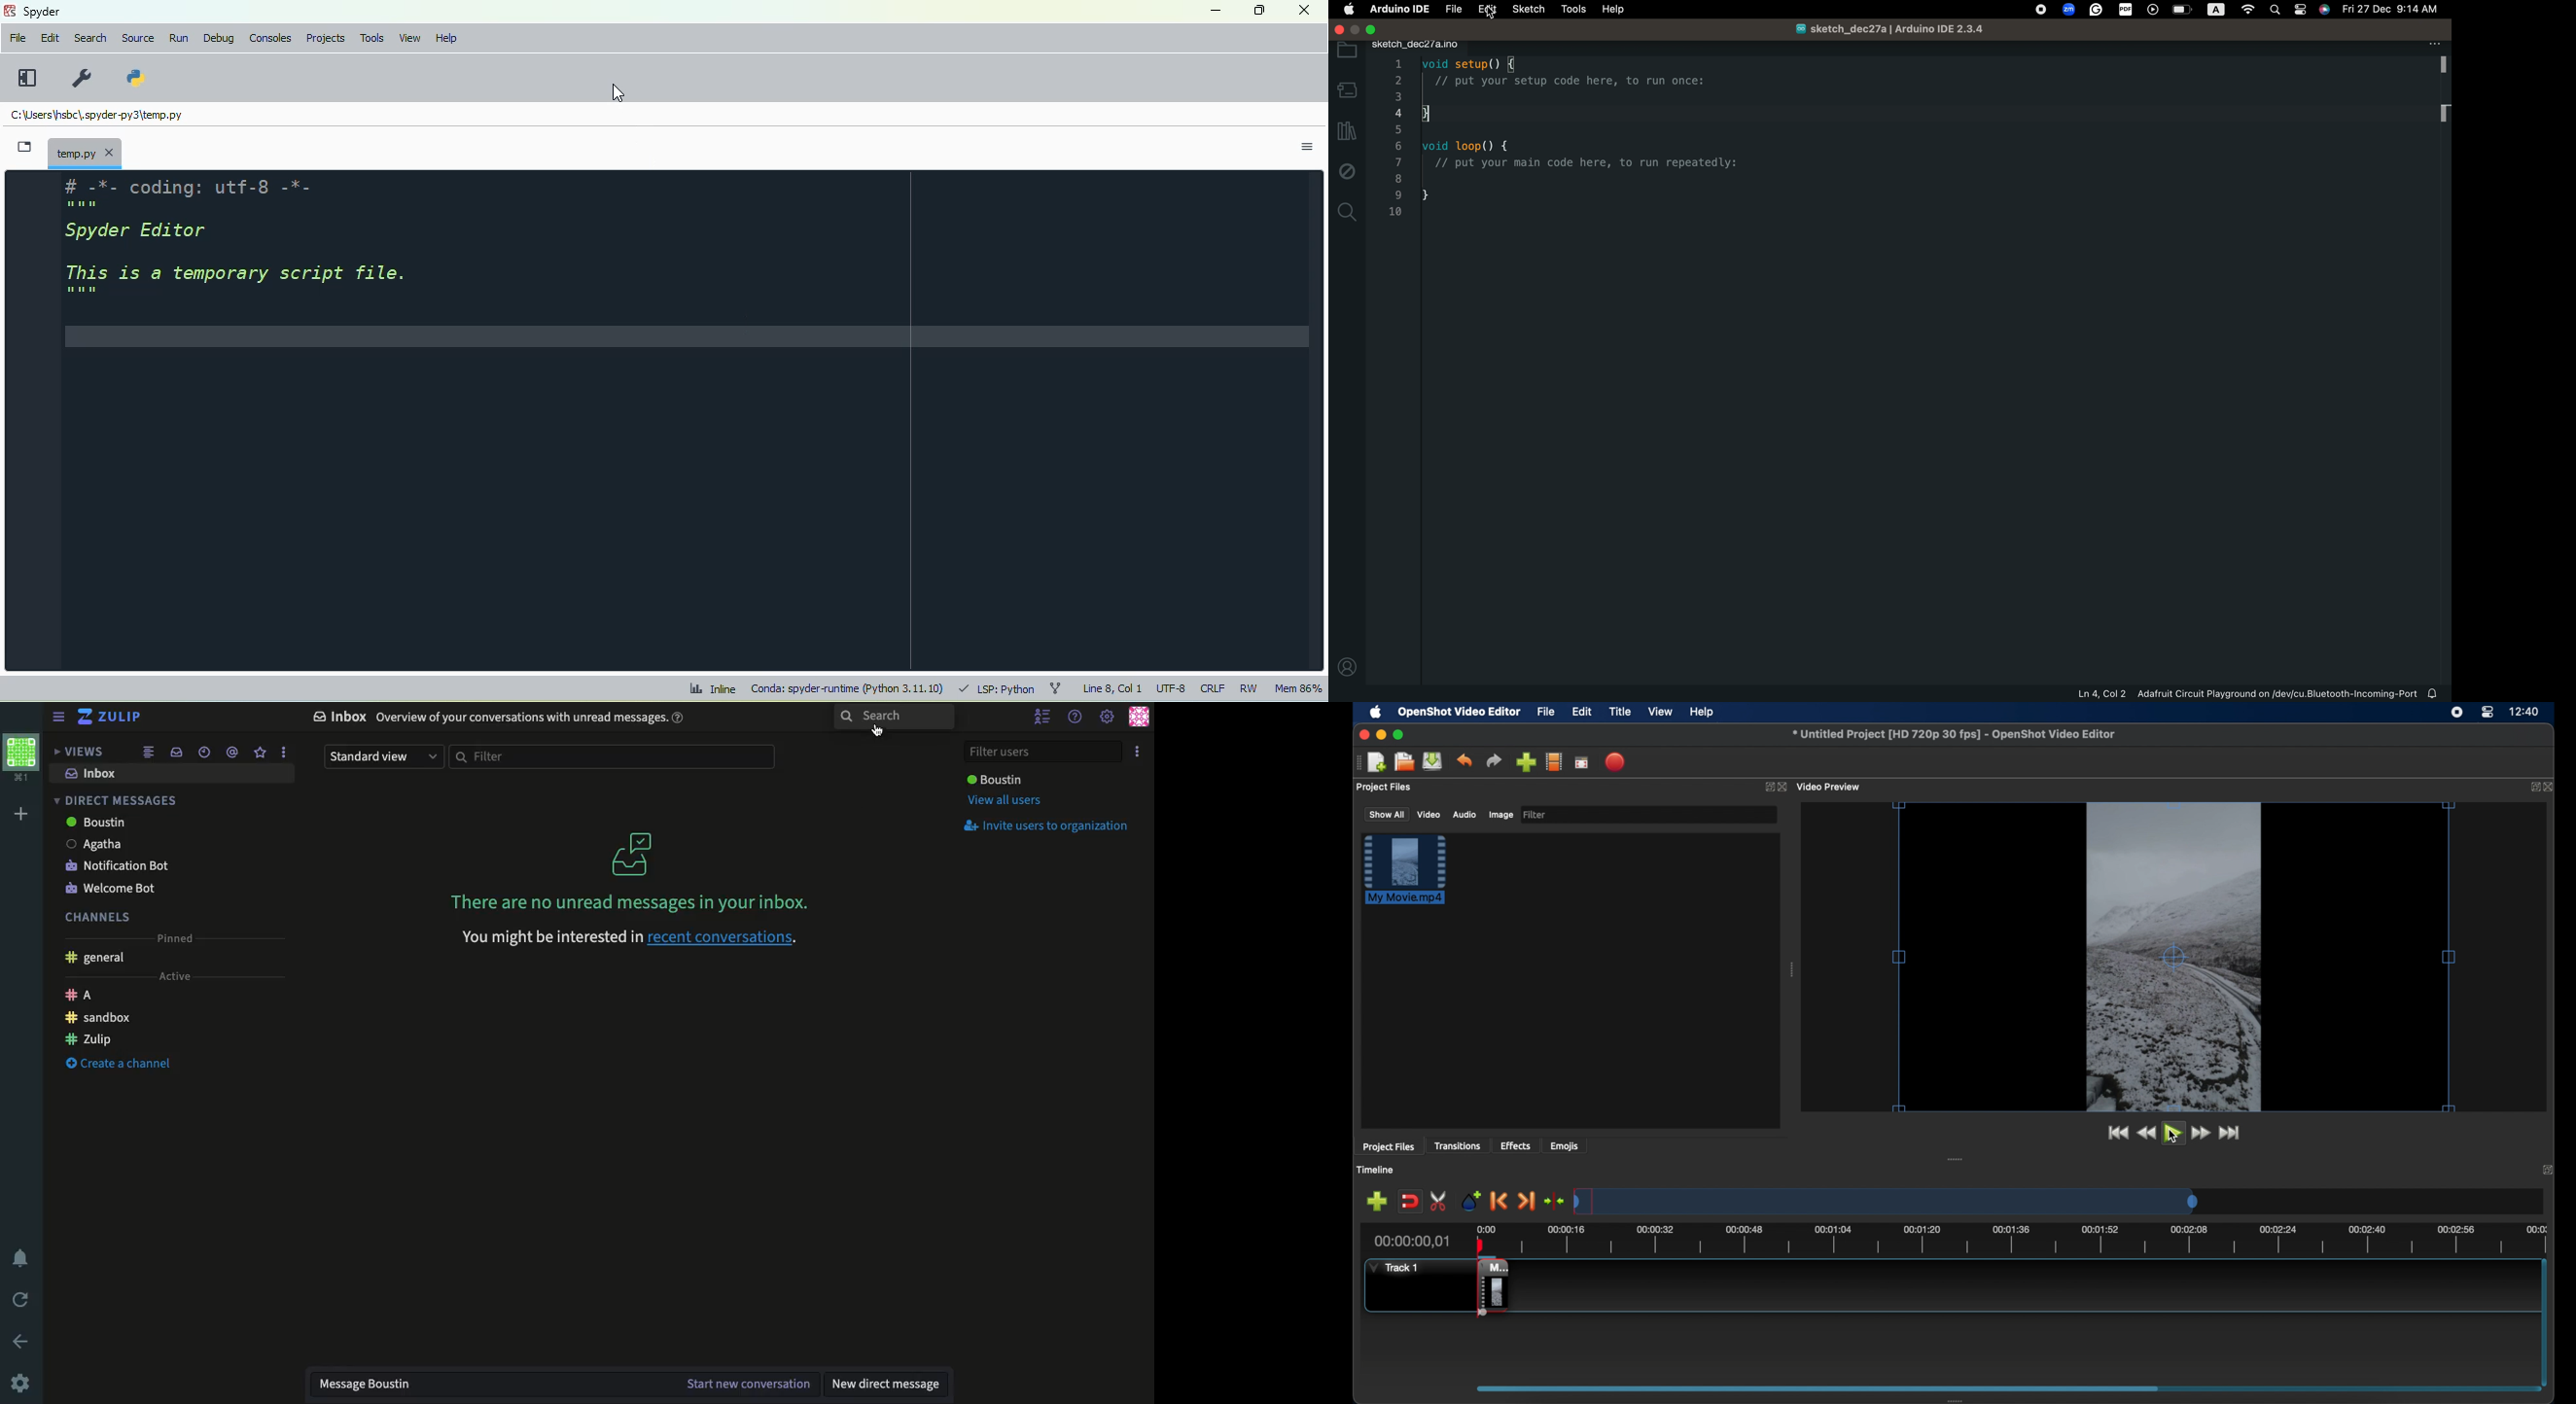 This screenshot has width=2576, height=1428. I want to click on OS control, so click(2180, 9).